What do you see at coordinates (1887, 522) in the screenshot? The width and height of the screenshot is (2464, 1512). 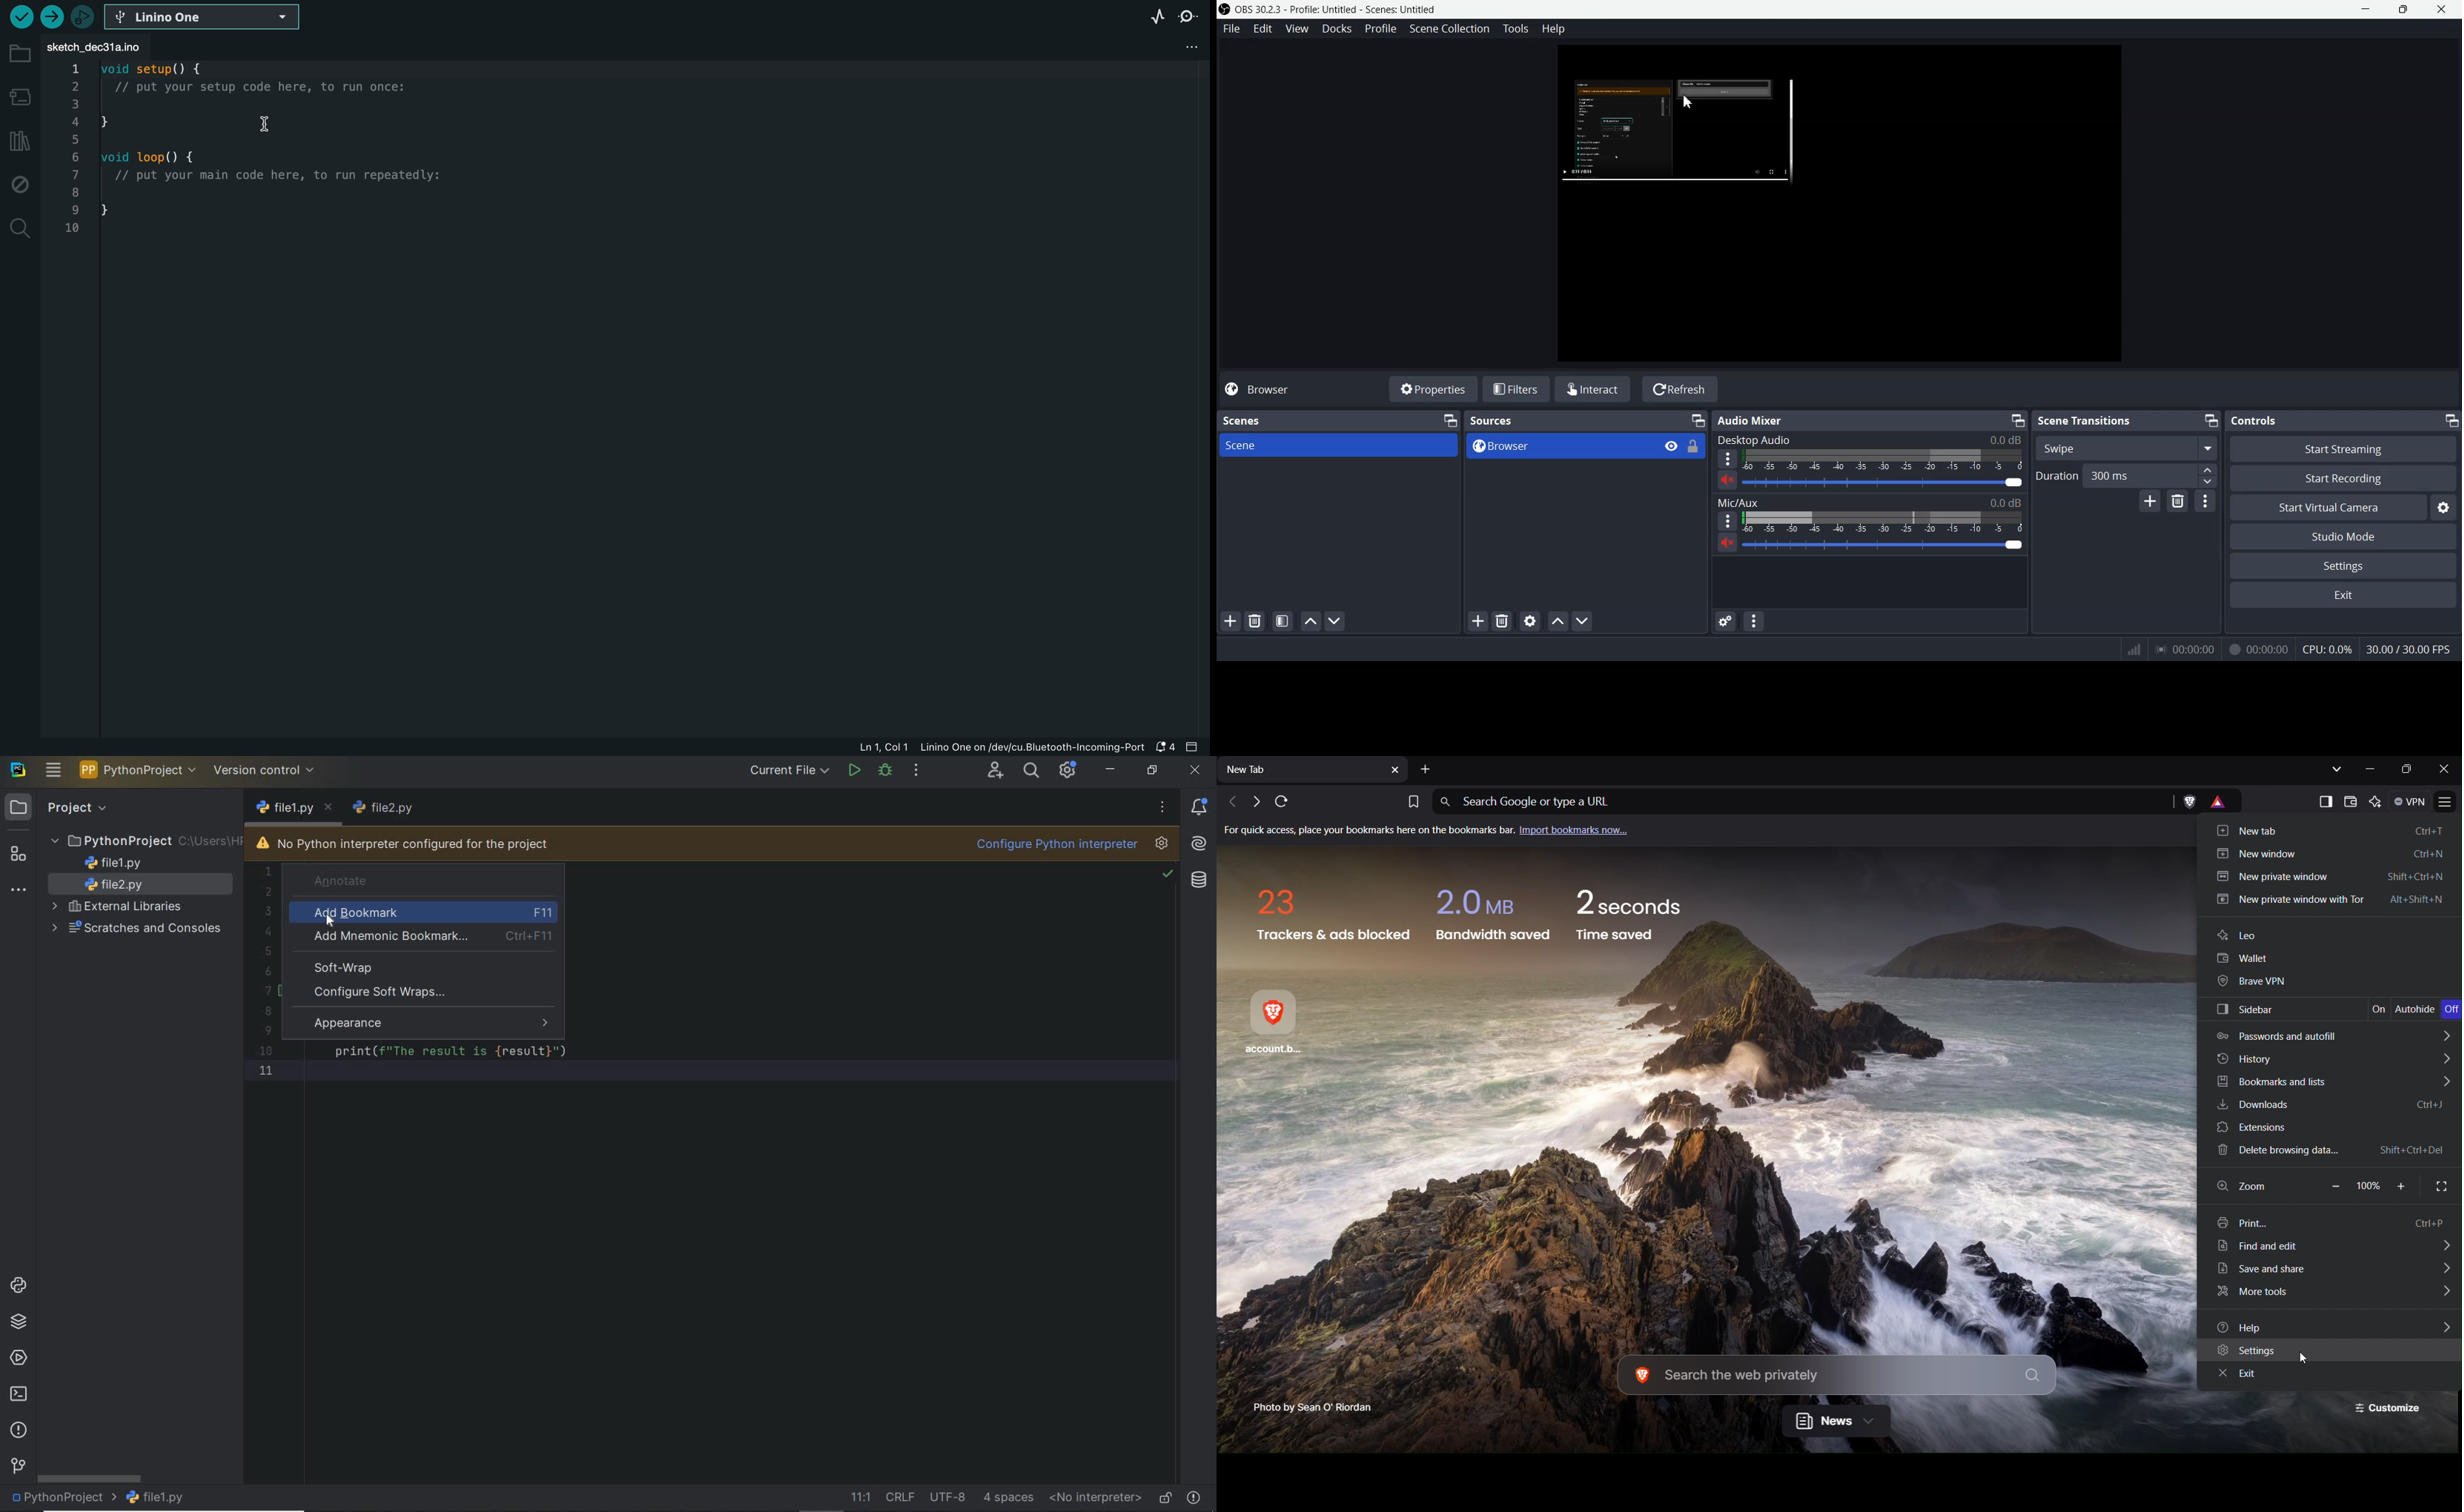 I see `Volume Indicator` at bounding box center [1887, 522].